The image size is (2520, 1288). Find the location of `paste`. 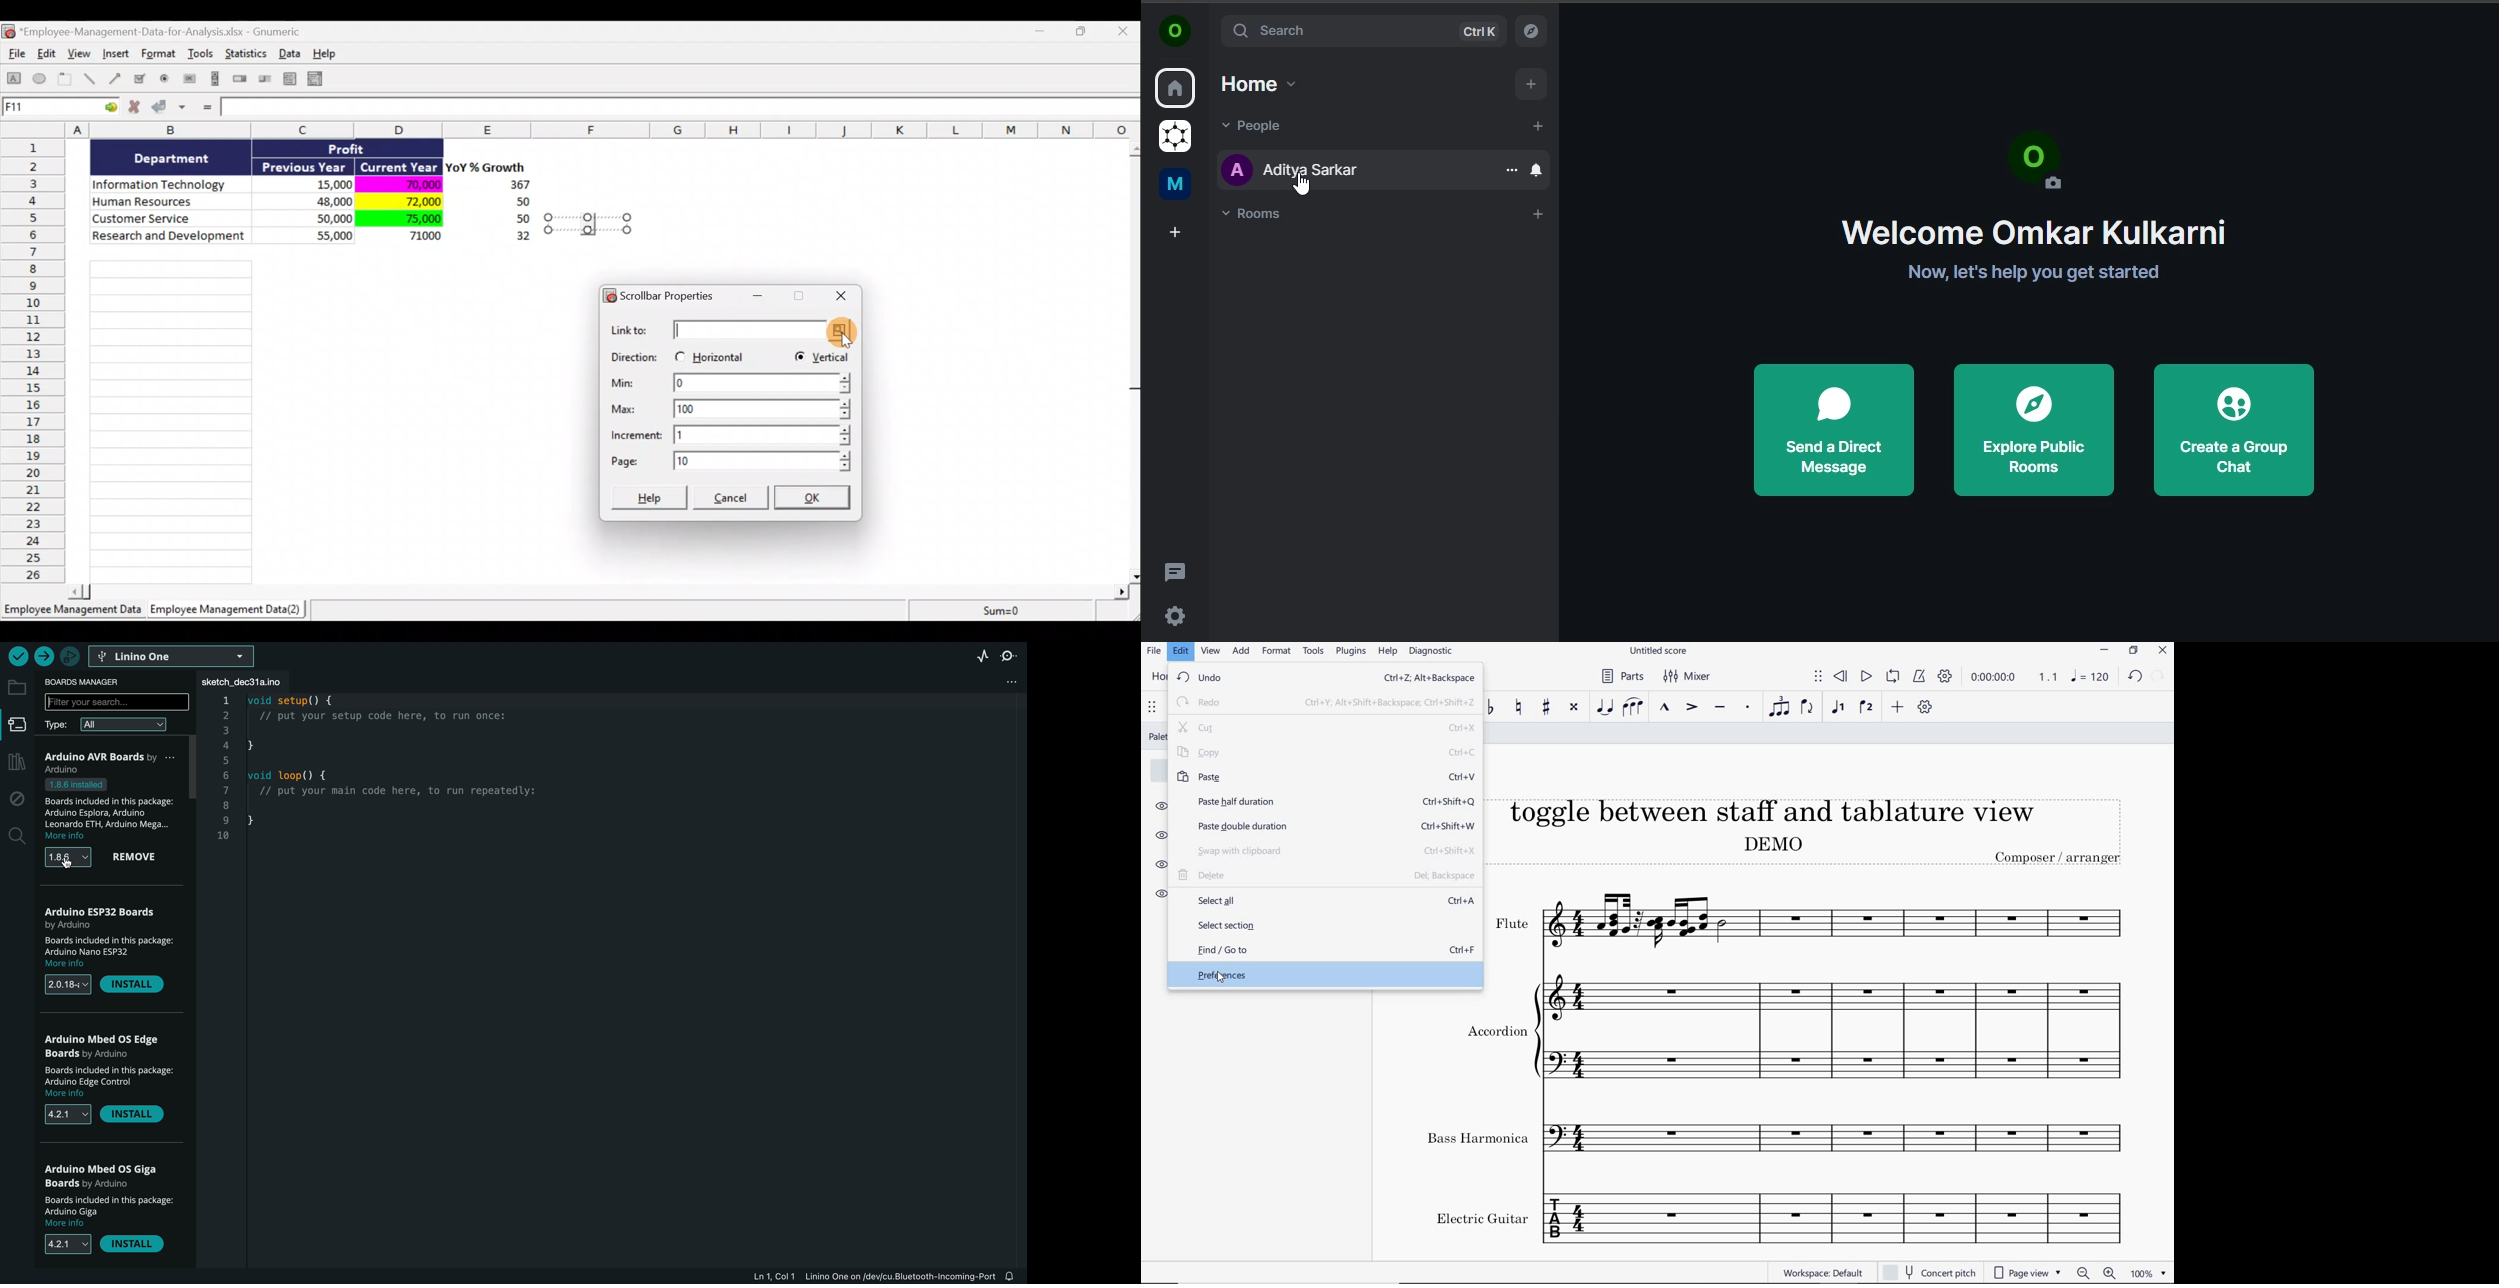

paste is located at coordinates (1324, 776).